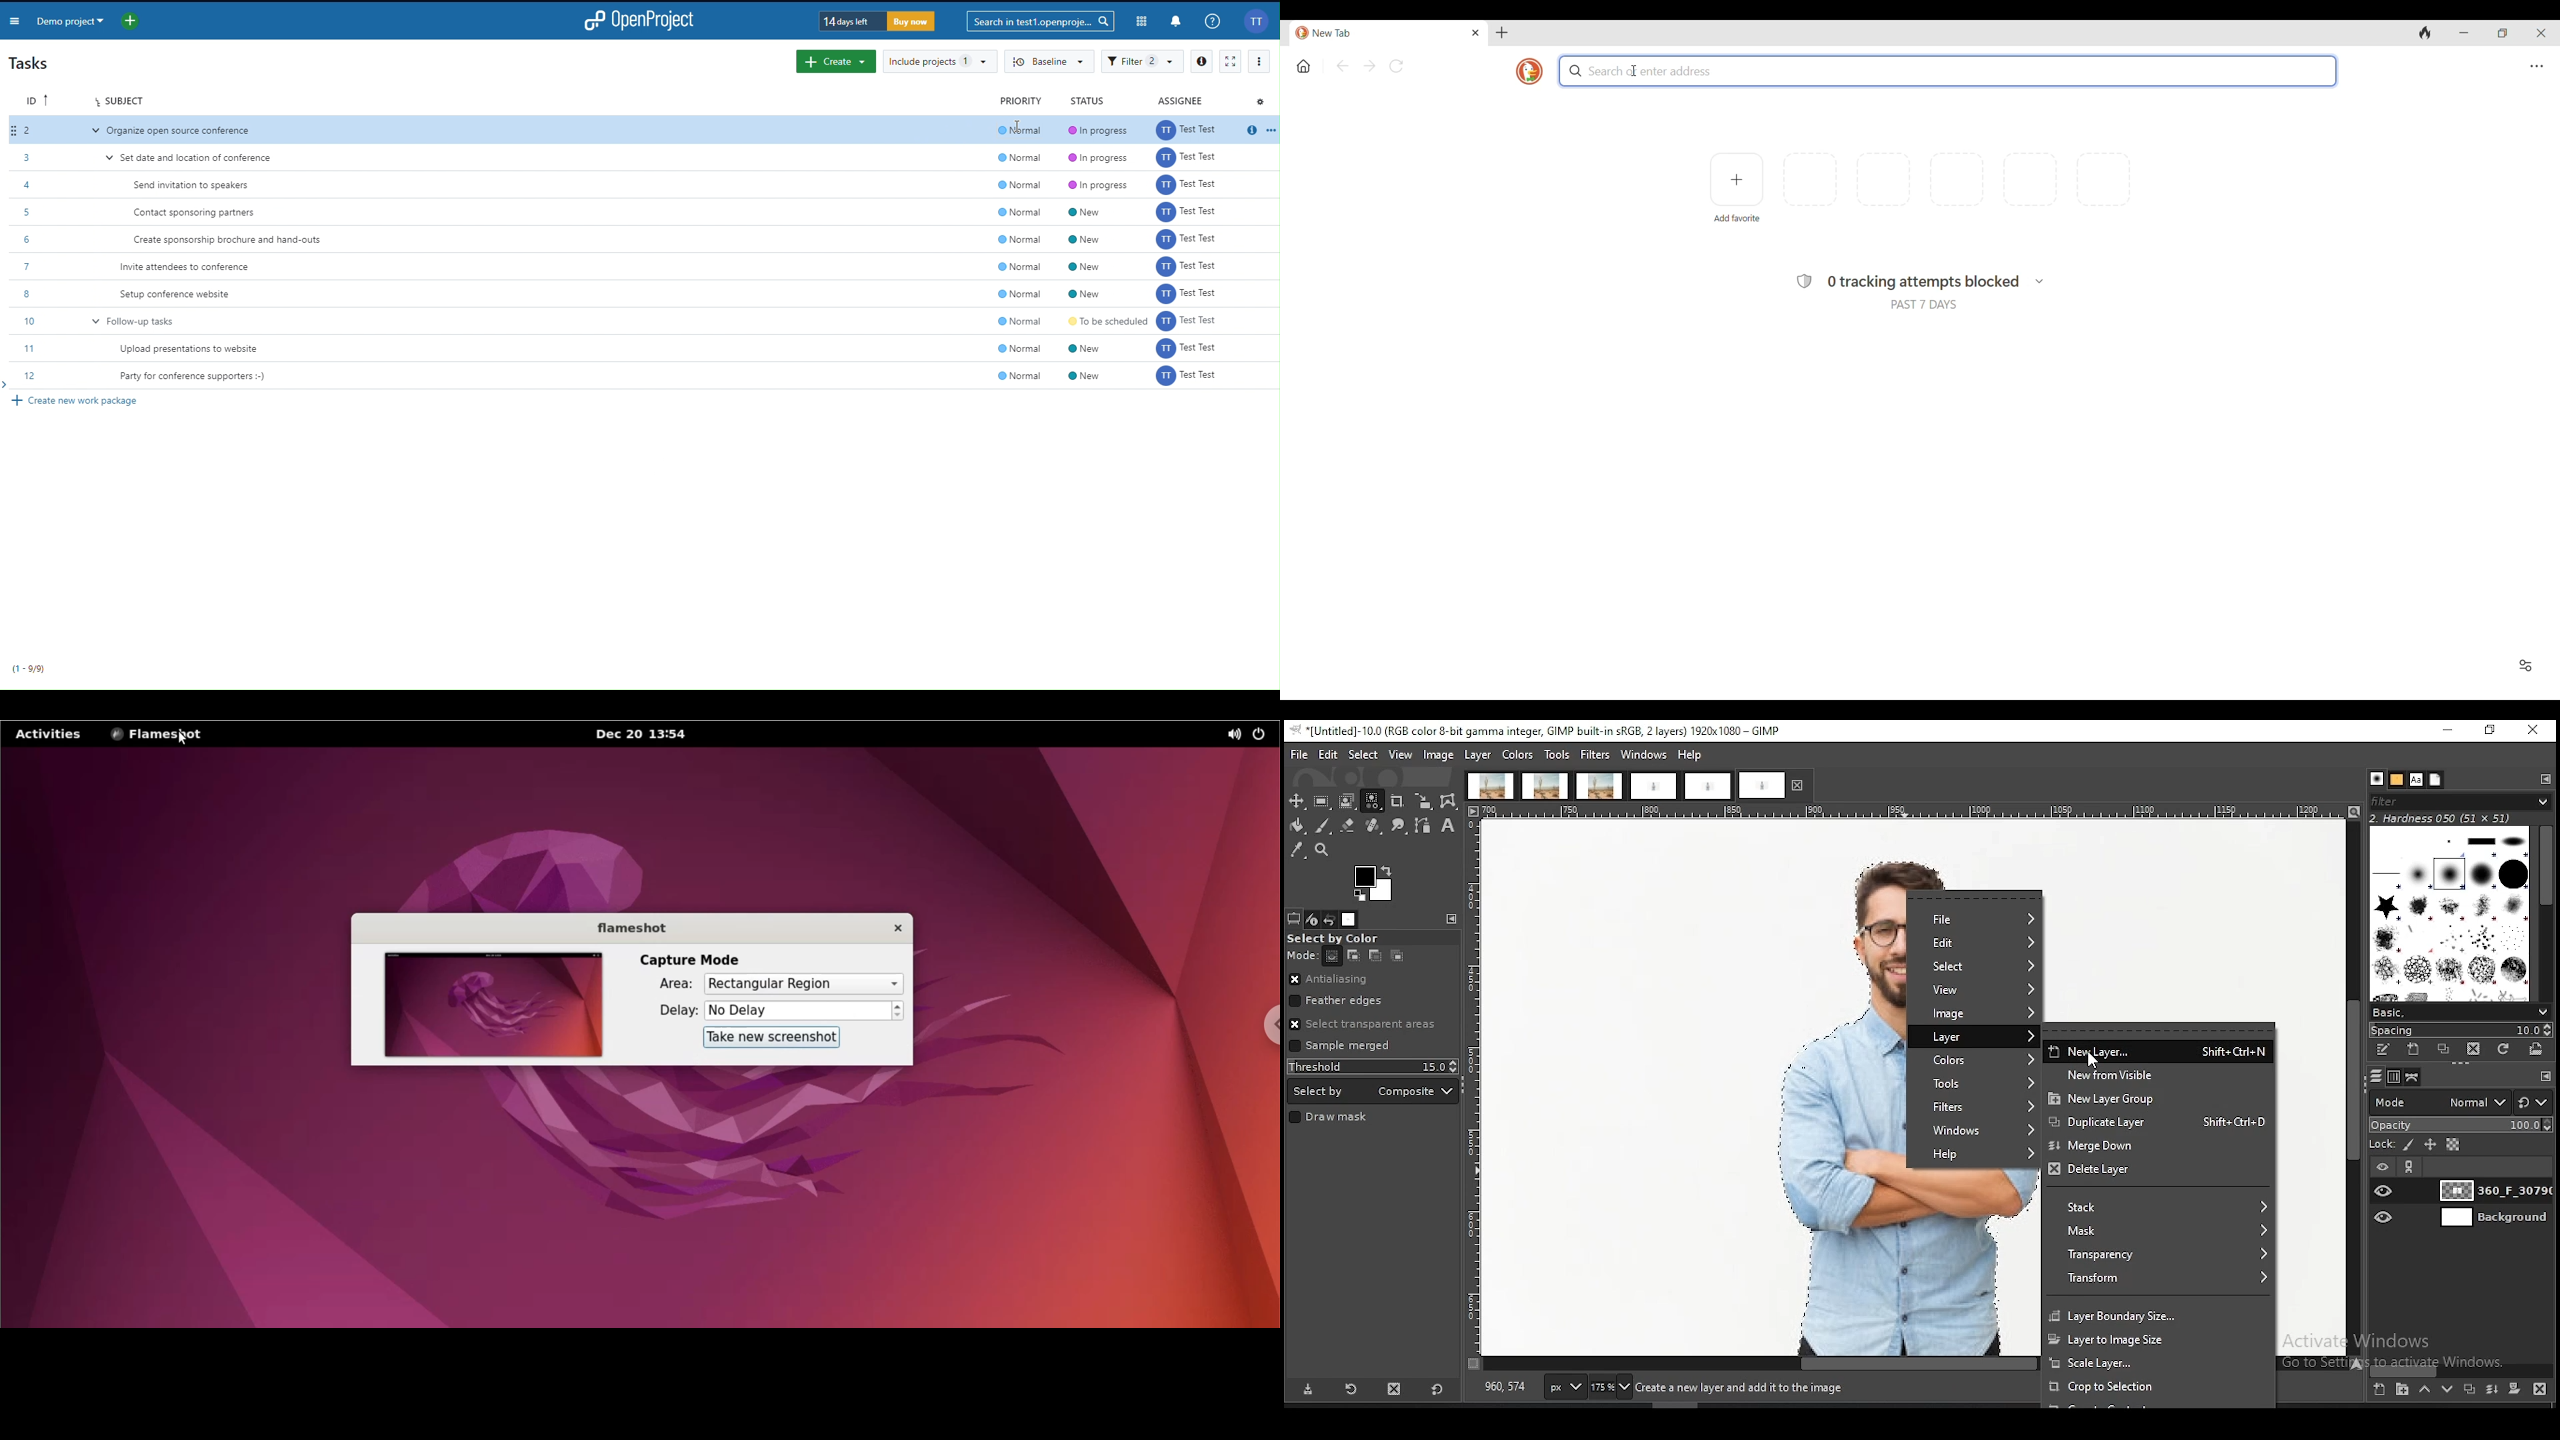 The image size is (2576, 1456). I want to click on merge layers, so click(2492, 1388).